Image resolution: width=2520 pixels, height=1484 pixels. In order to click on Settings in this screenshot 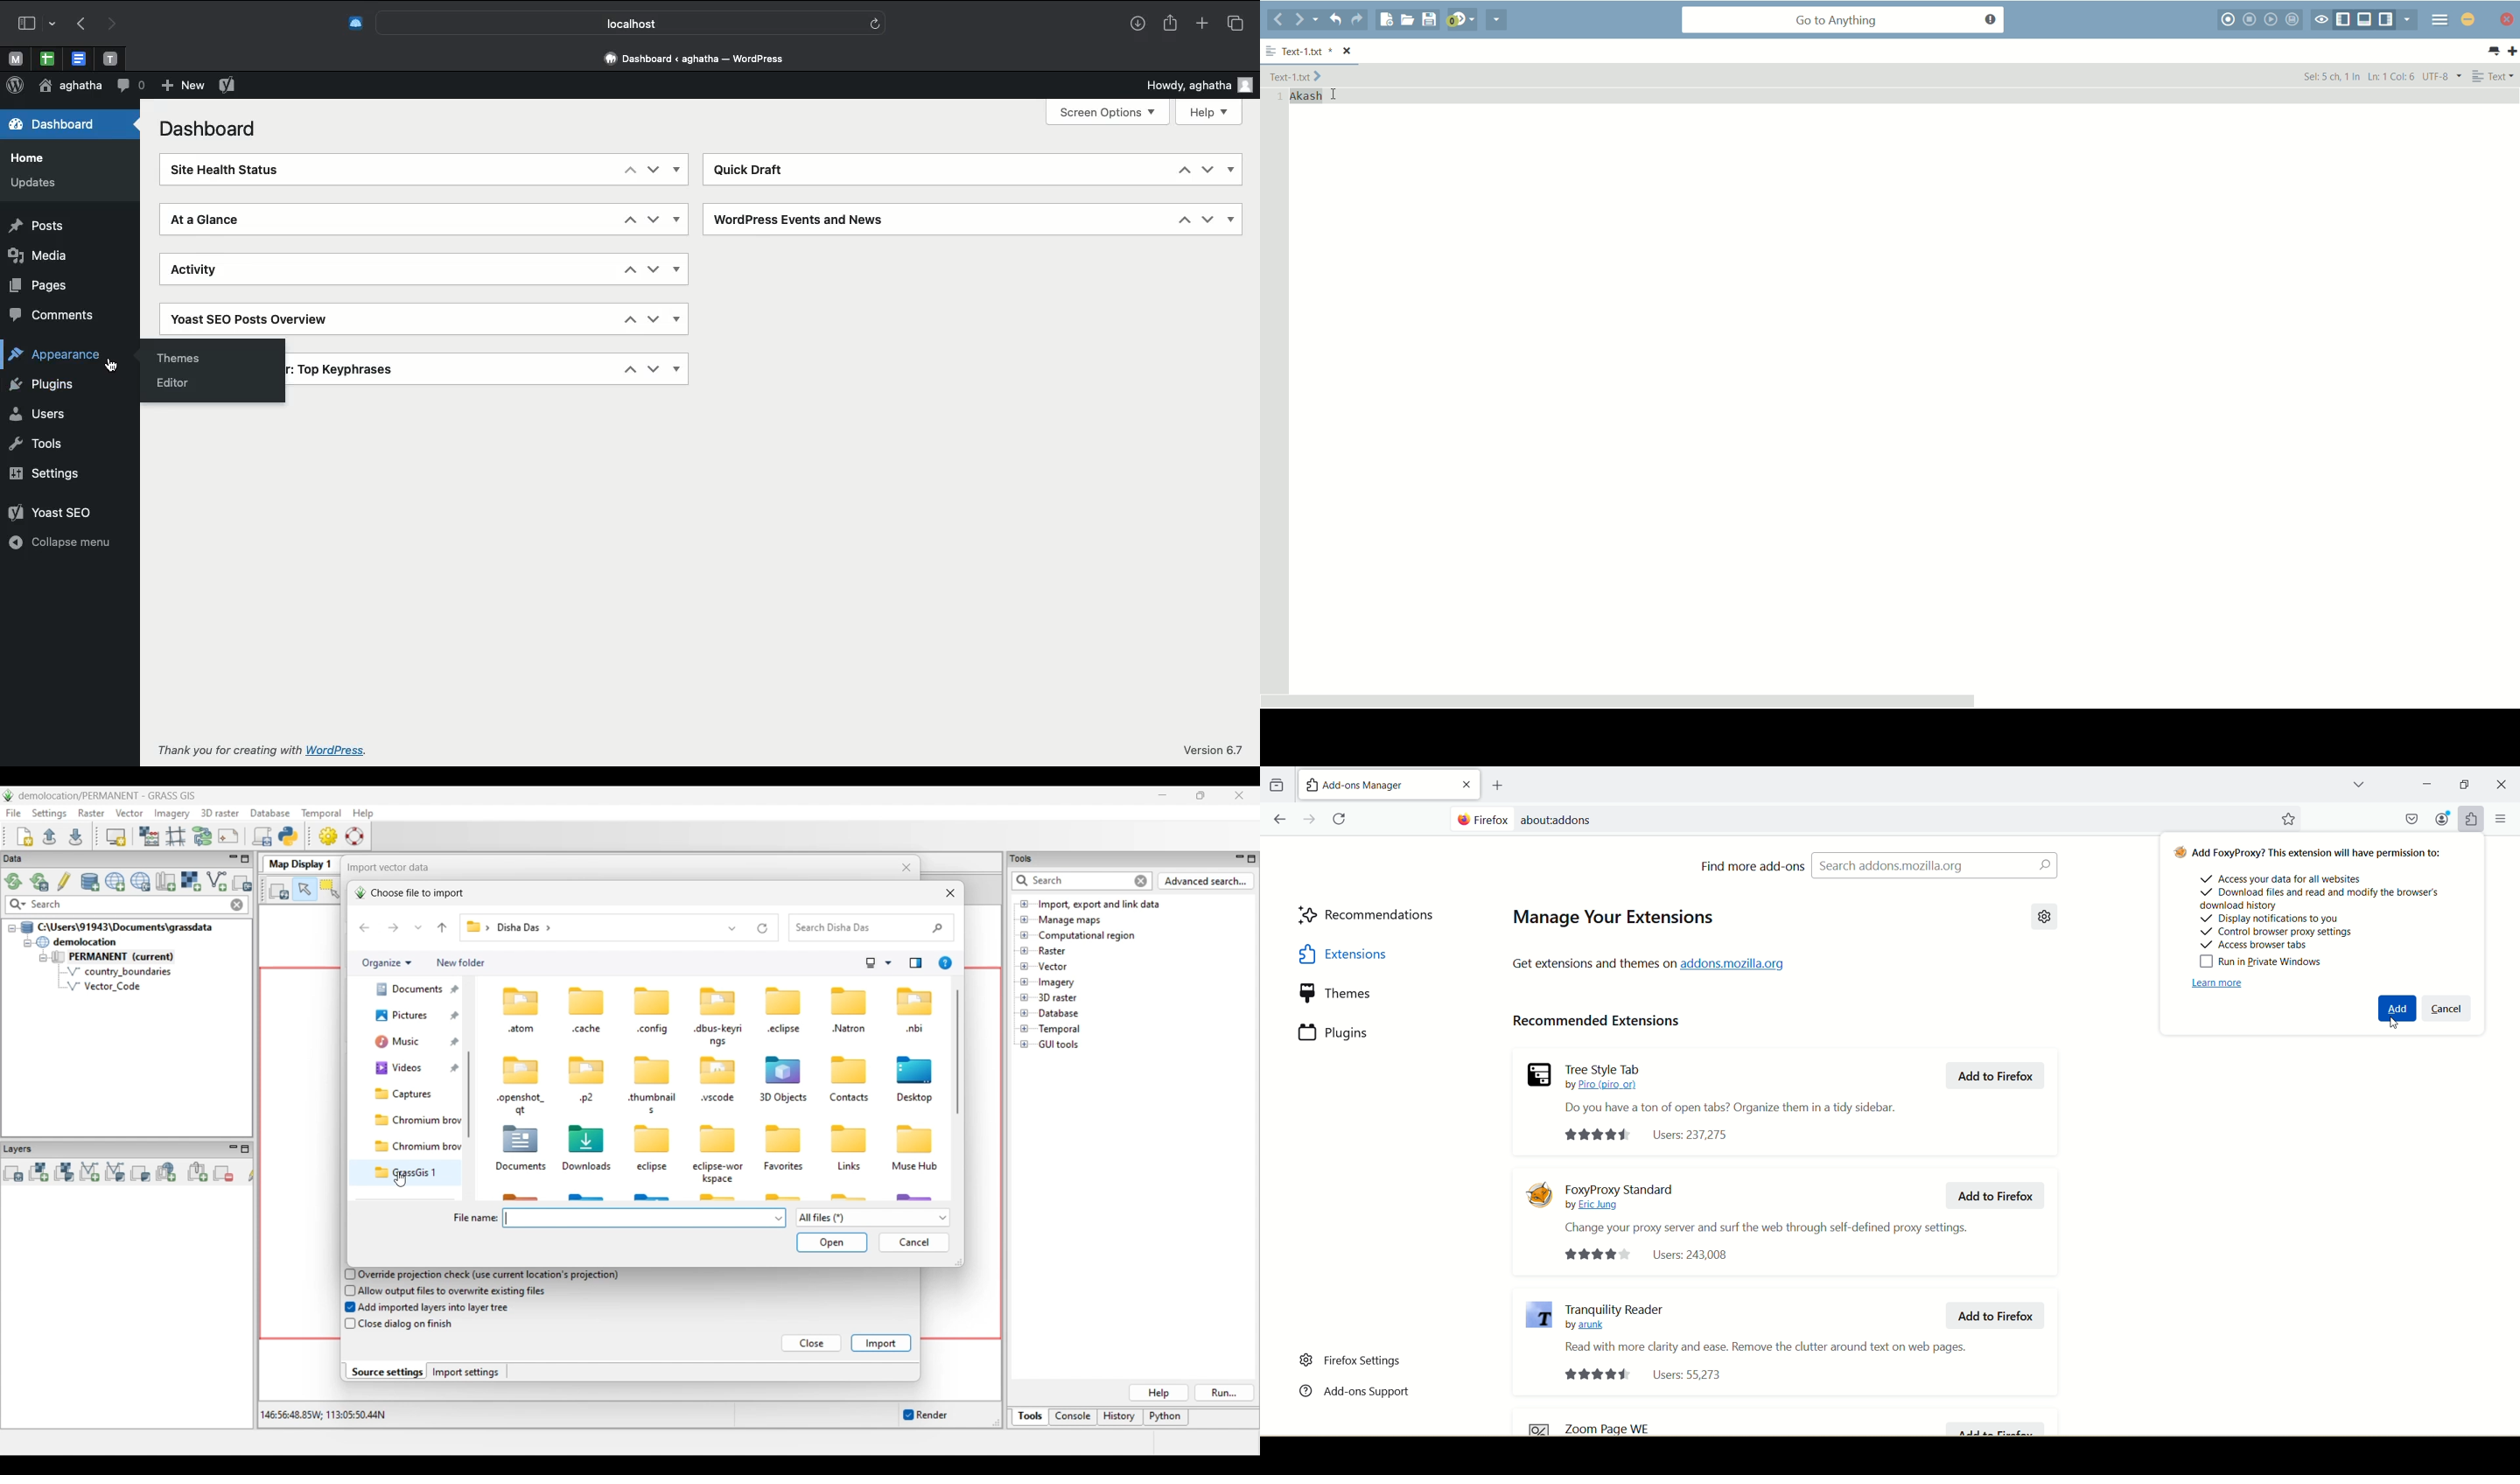, I will do `click(2046, 916)`.